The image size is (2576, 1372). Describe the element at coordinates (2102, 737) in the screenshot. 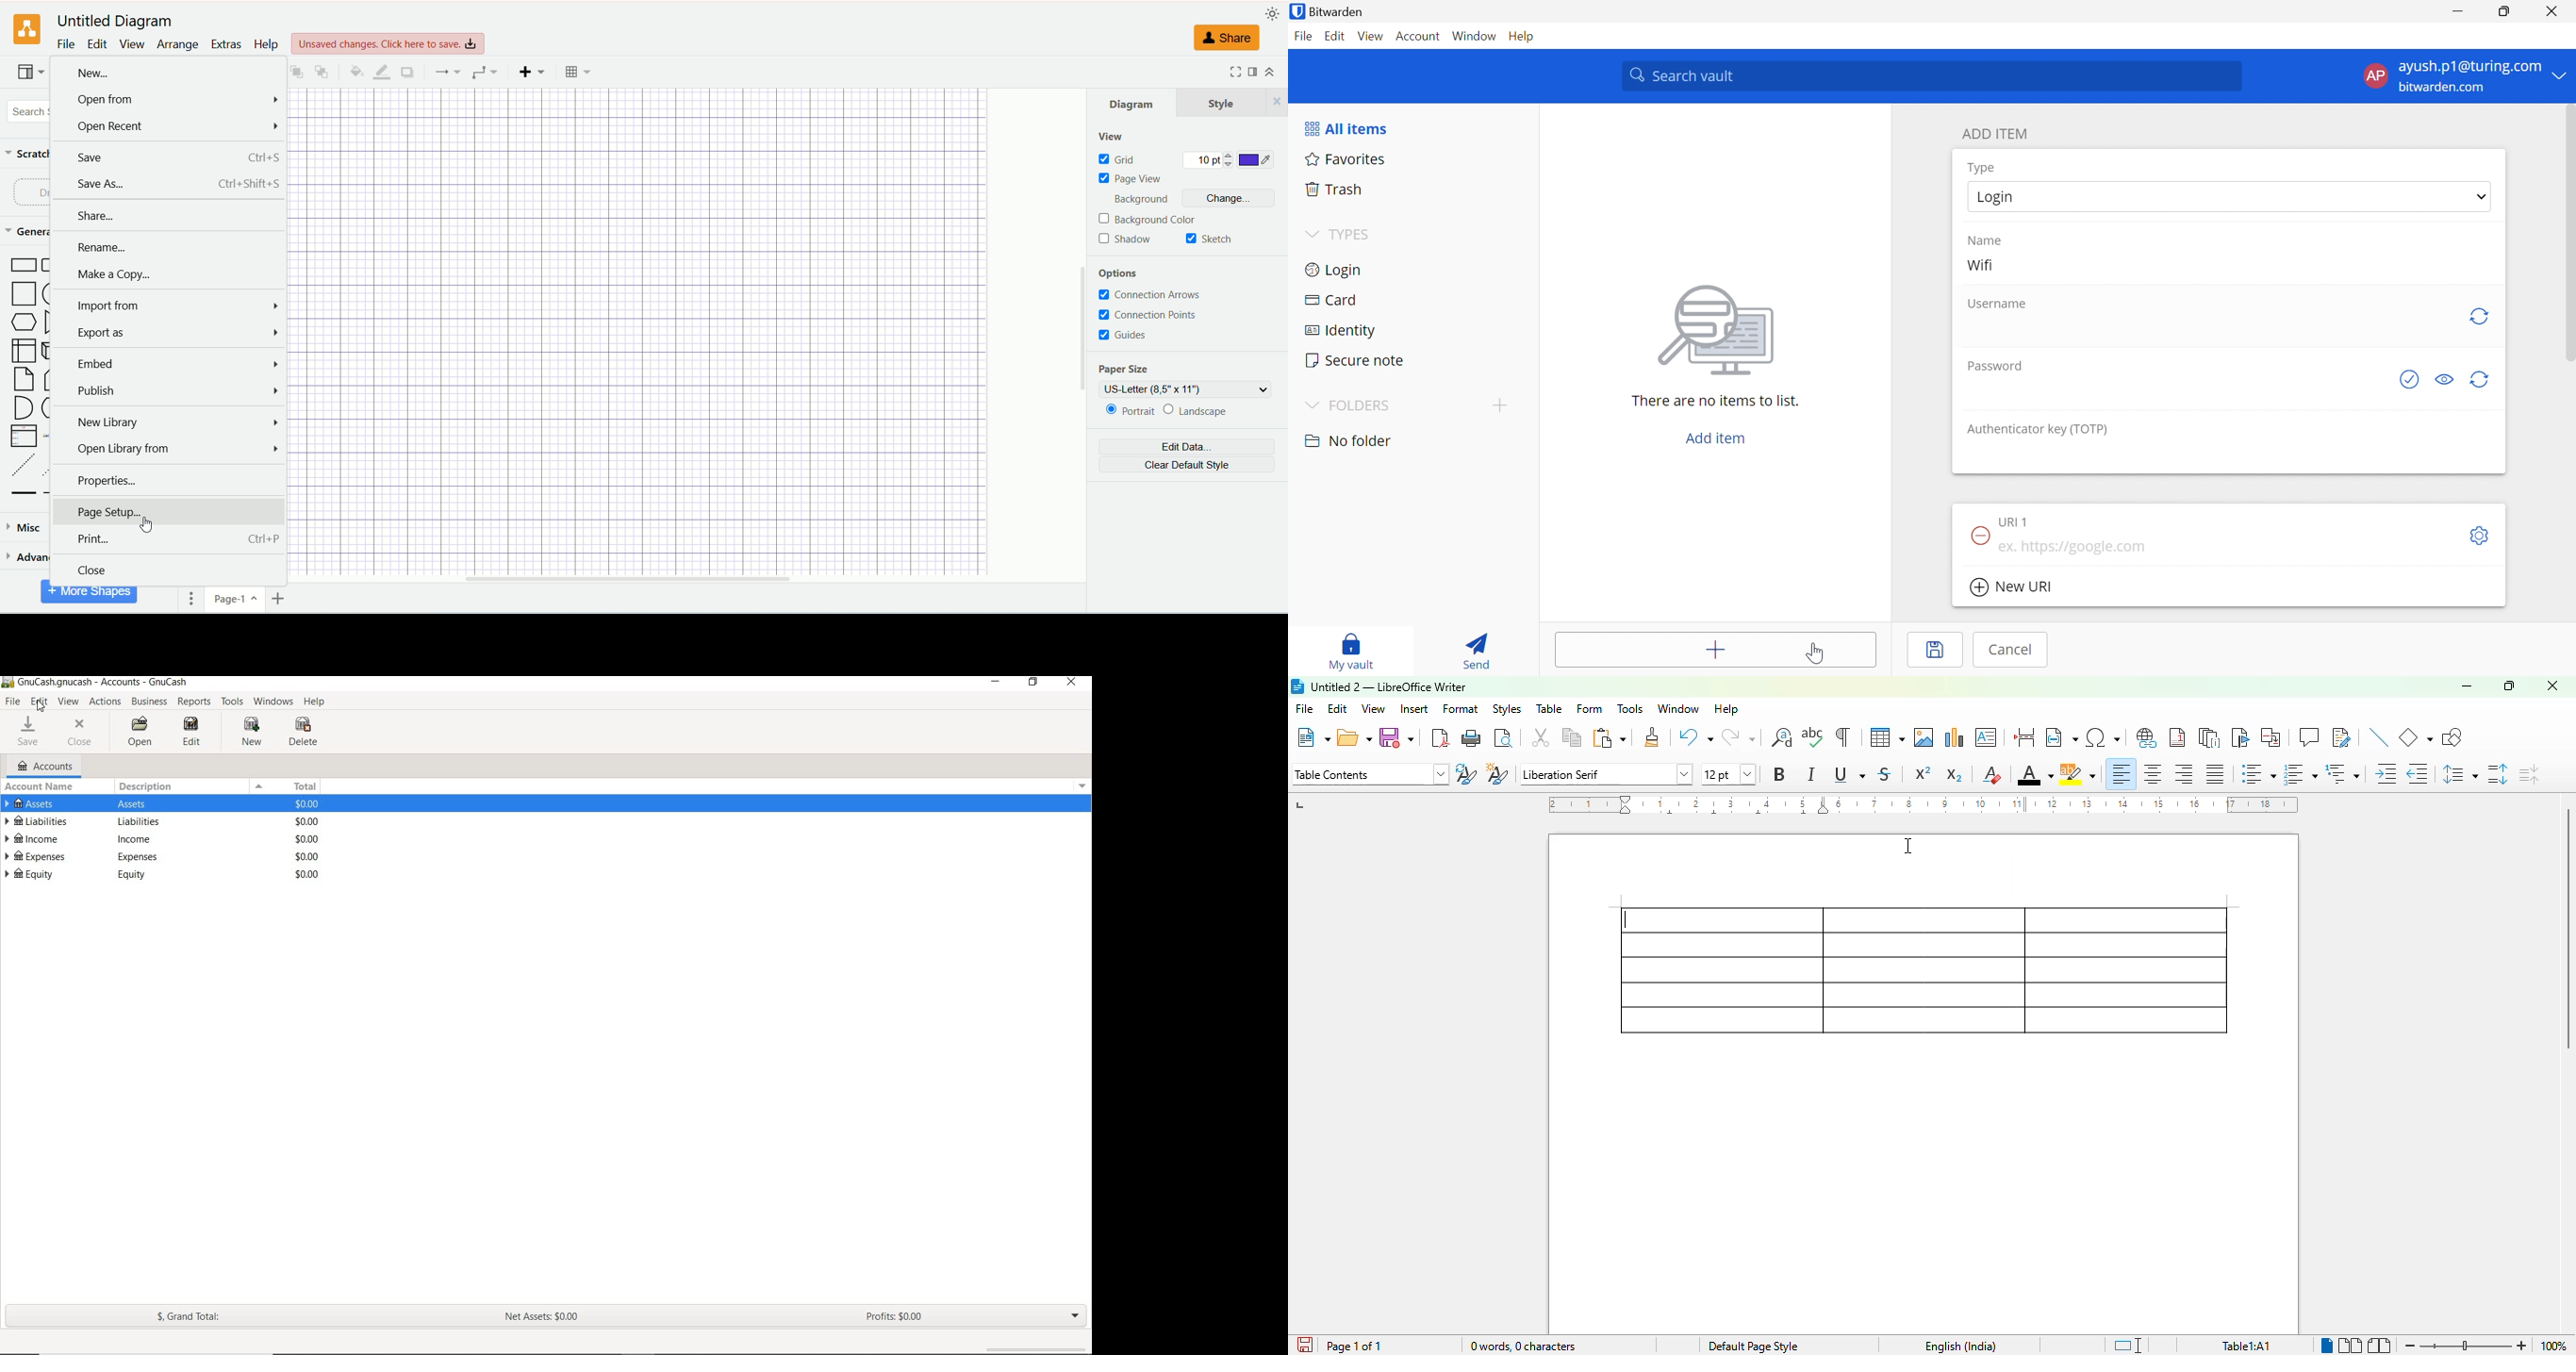

I see `insert special characters` at that location.